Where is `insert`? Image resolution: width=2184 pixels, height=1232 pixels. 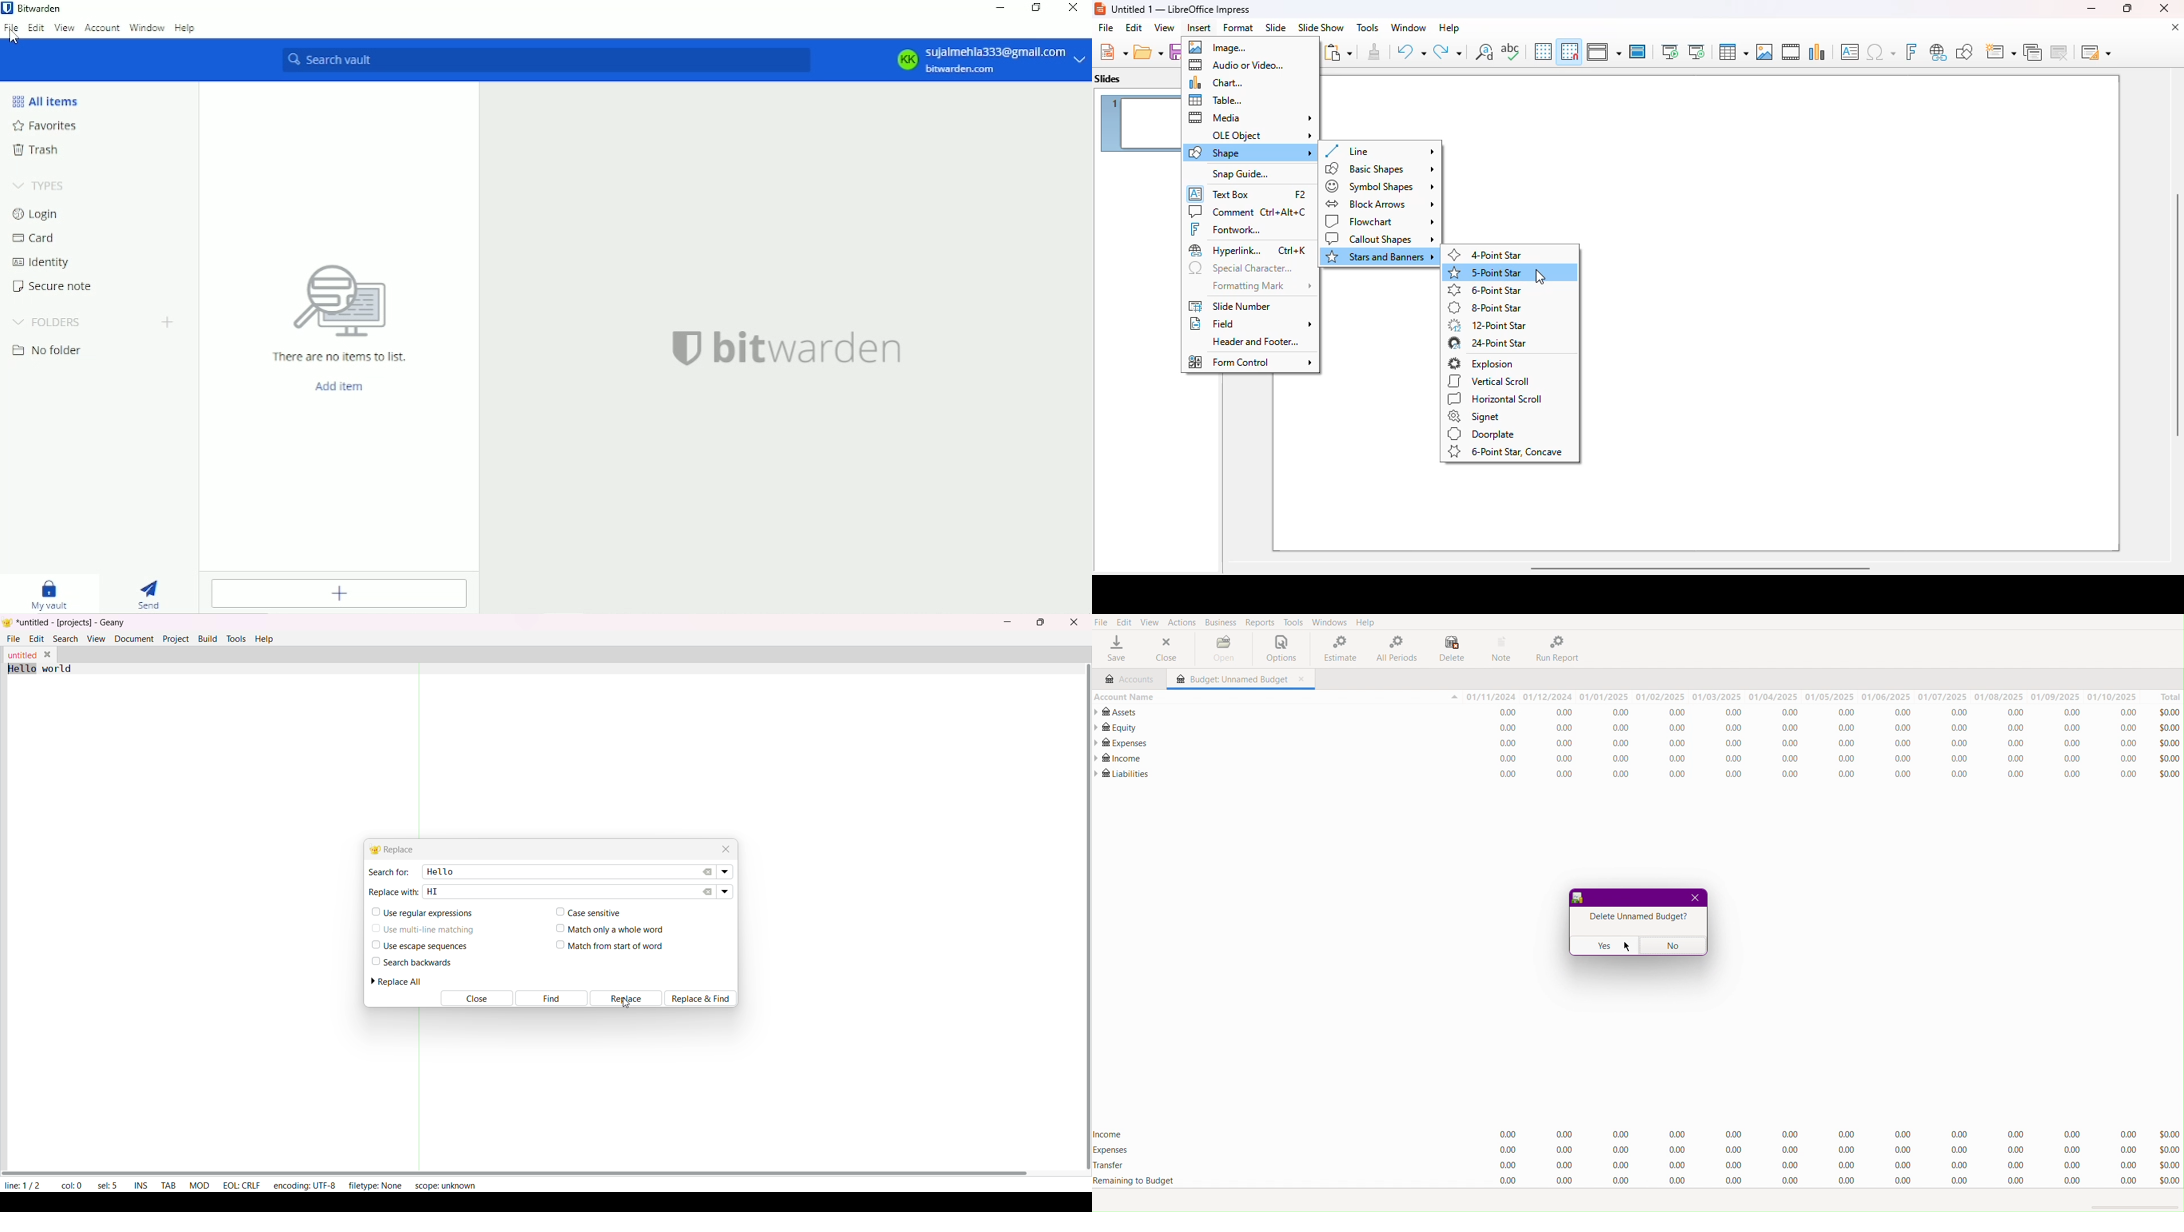 insert is located at coordinates (1199, 28).